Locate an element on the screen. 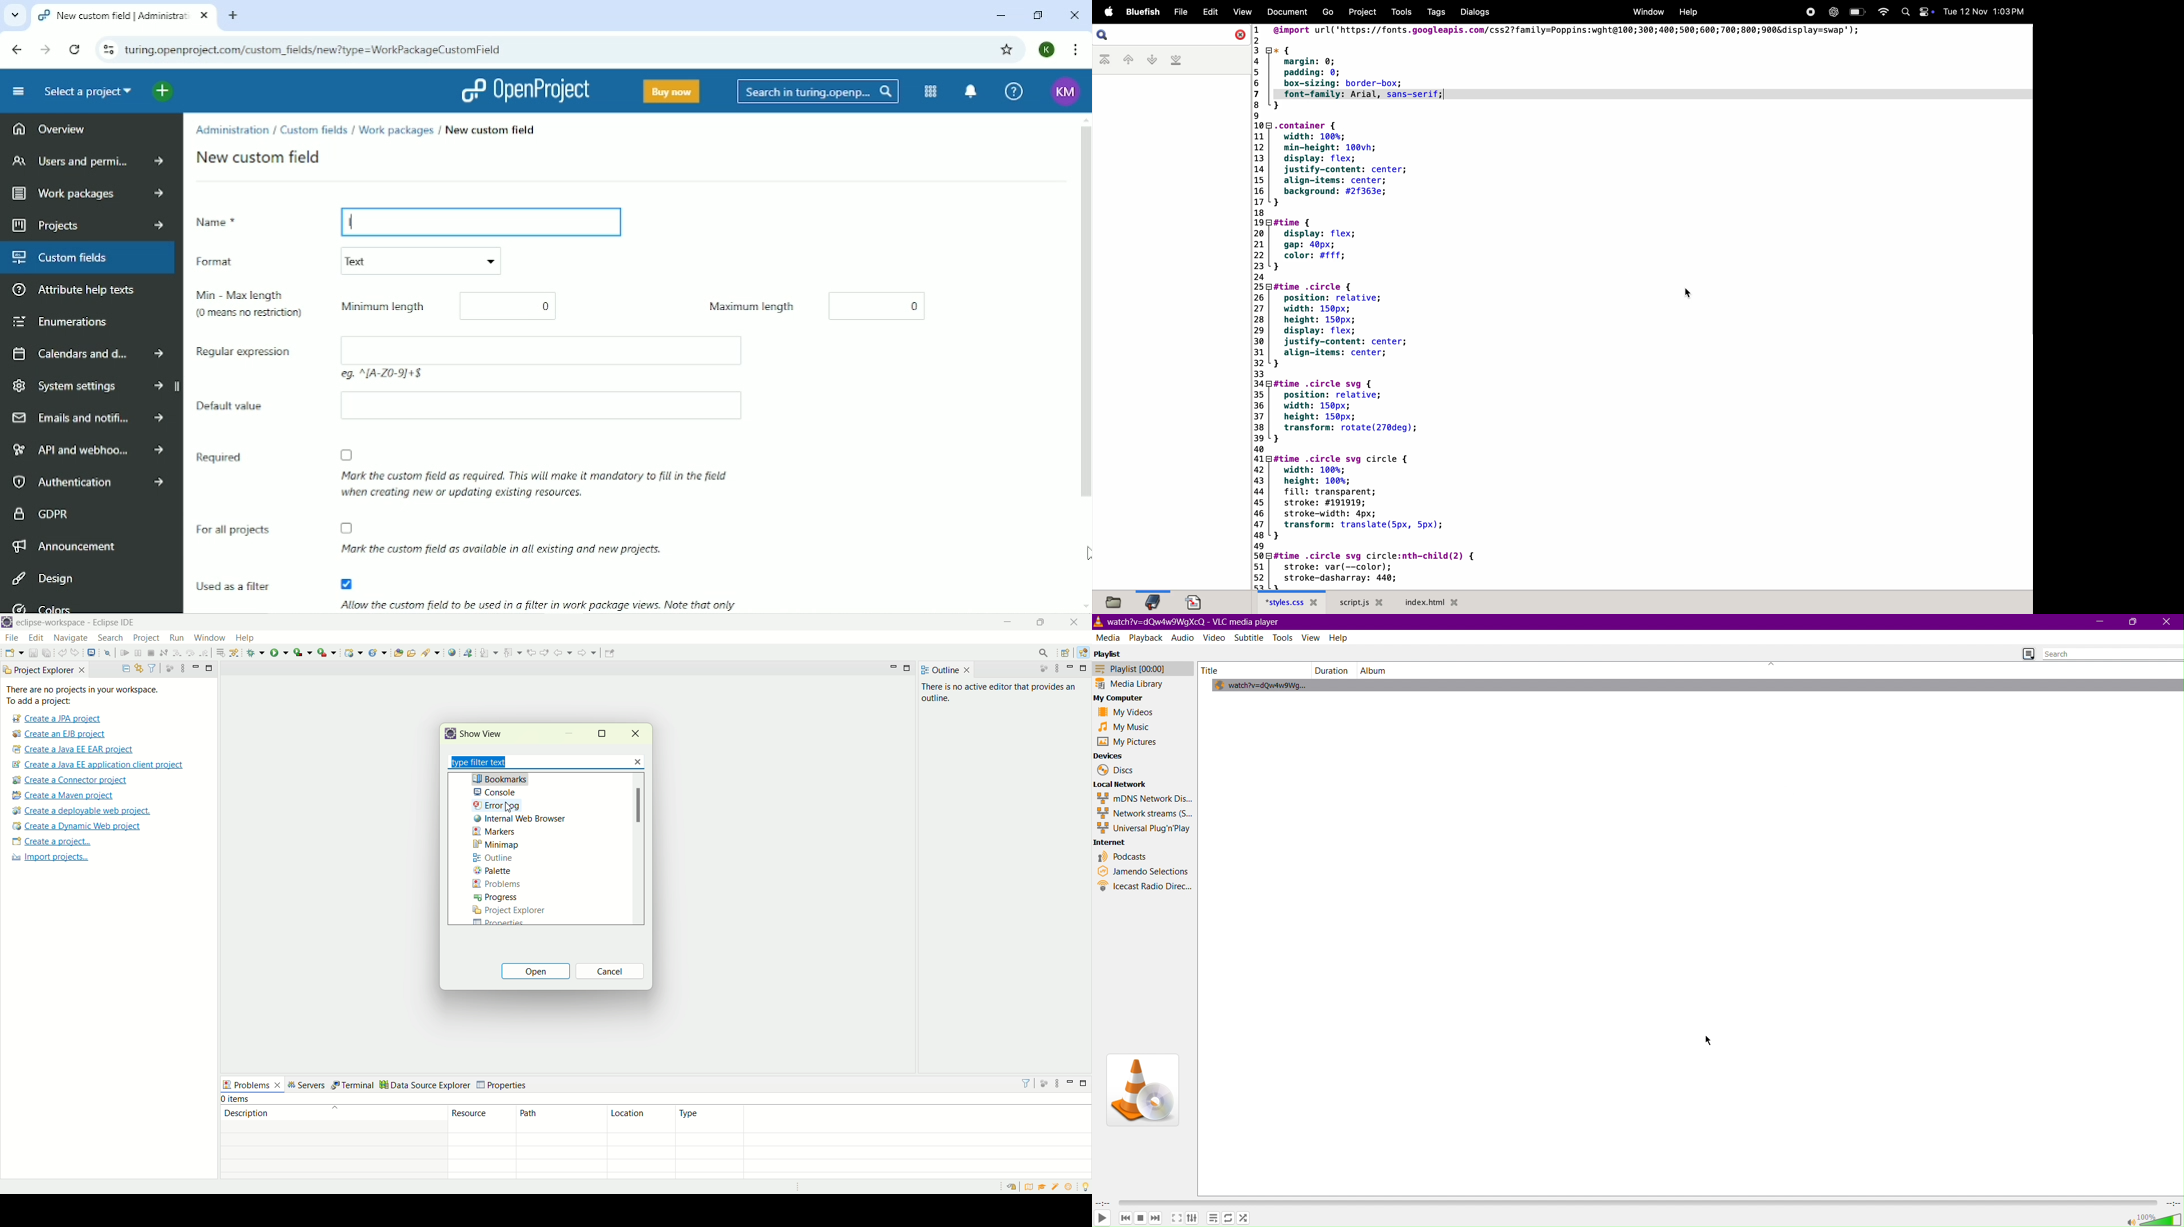 The image size is (2184, 1232). Volume is located at coordinates (2151, 1219).